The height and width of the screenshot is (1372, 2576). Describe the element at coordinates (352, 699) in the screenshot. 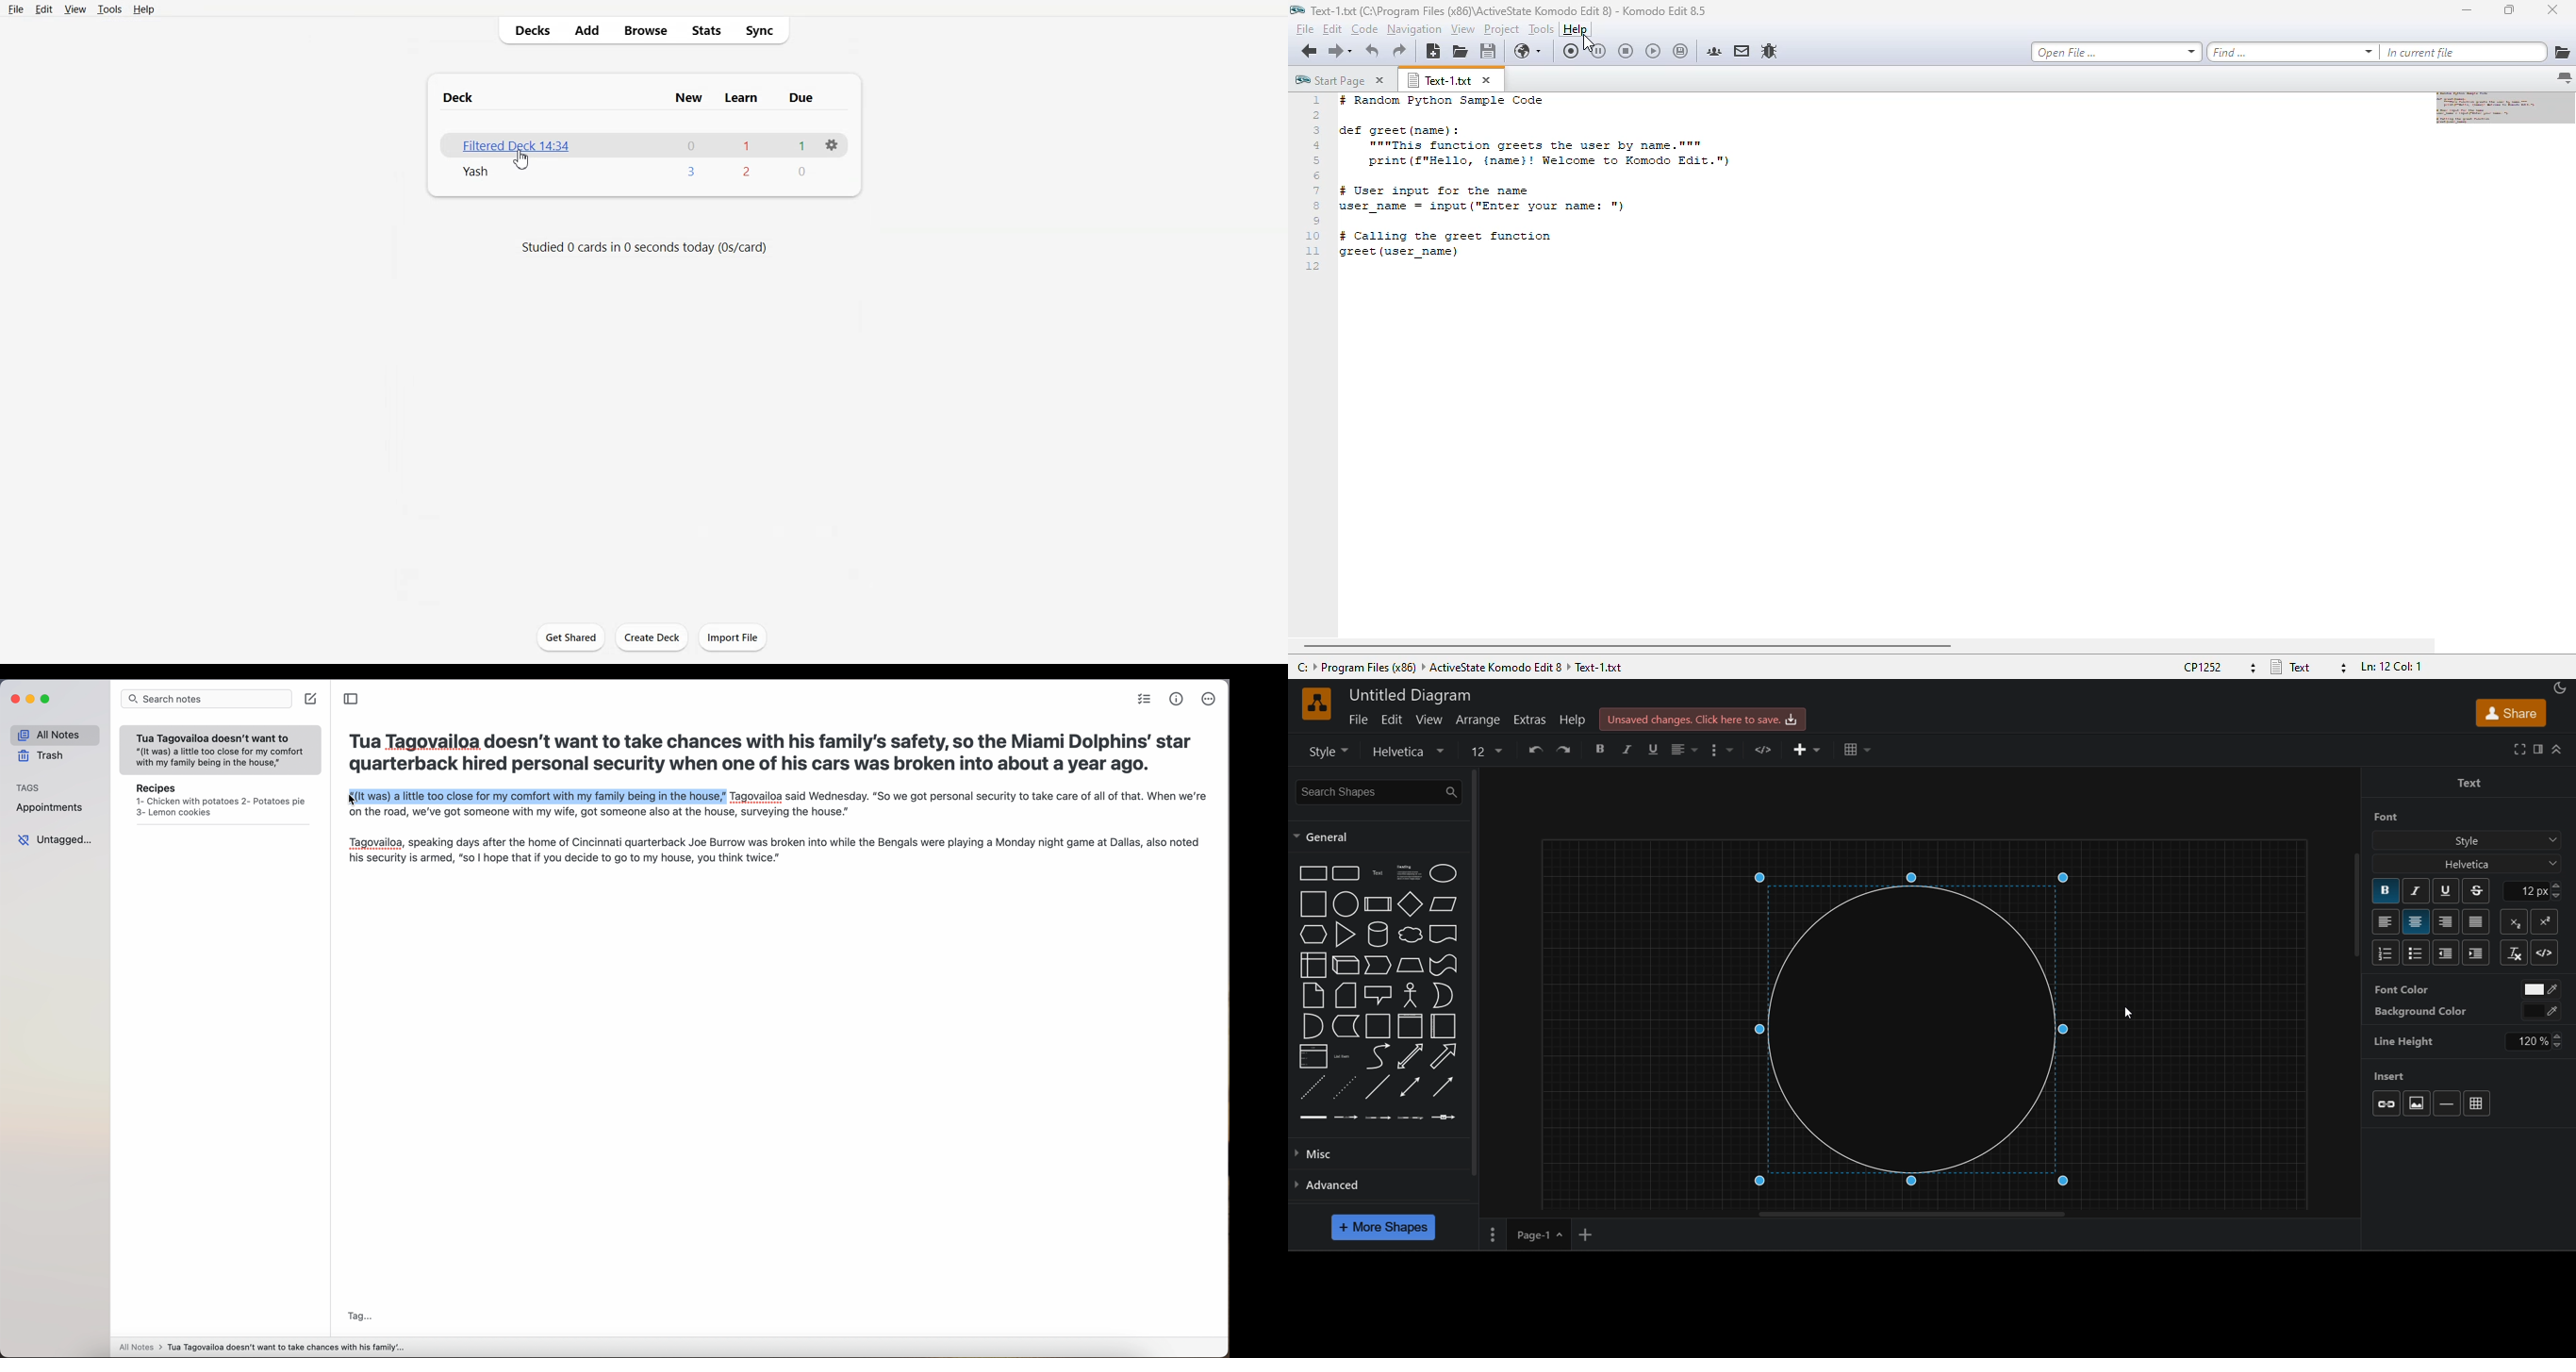

I see `toggle sidebar` at that location.